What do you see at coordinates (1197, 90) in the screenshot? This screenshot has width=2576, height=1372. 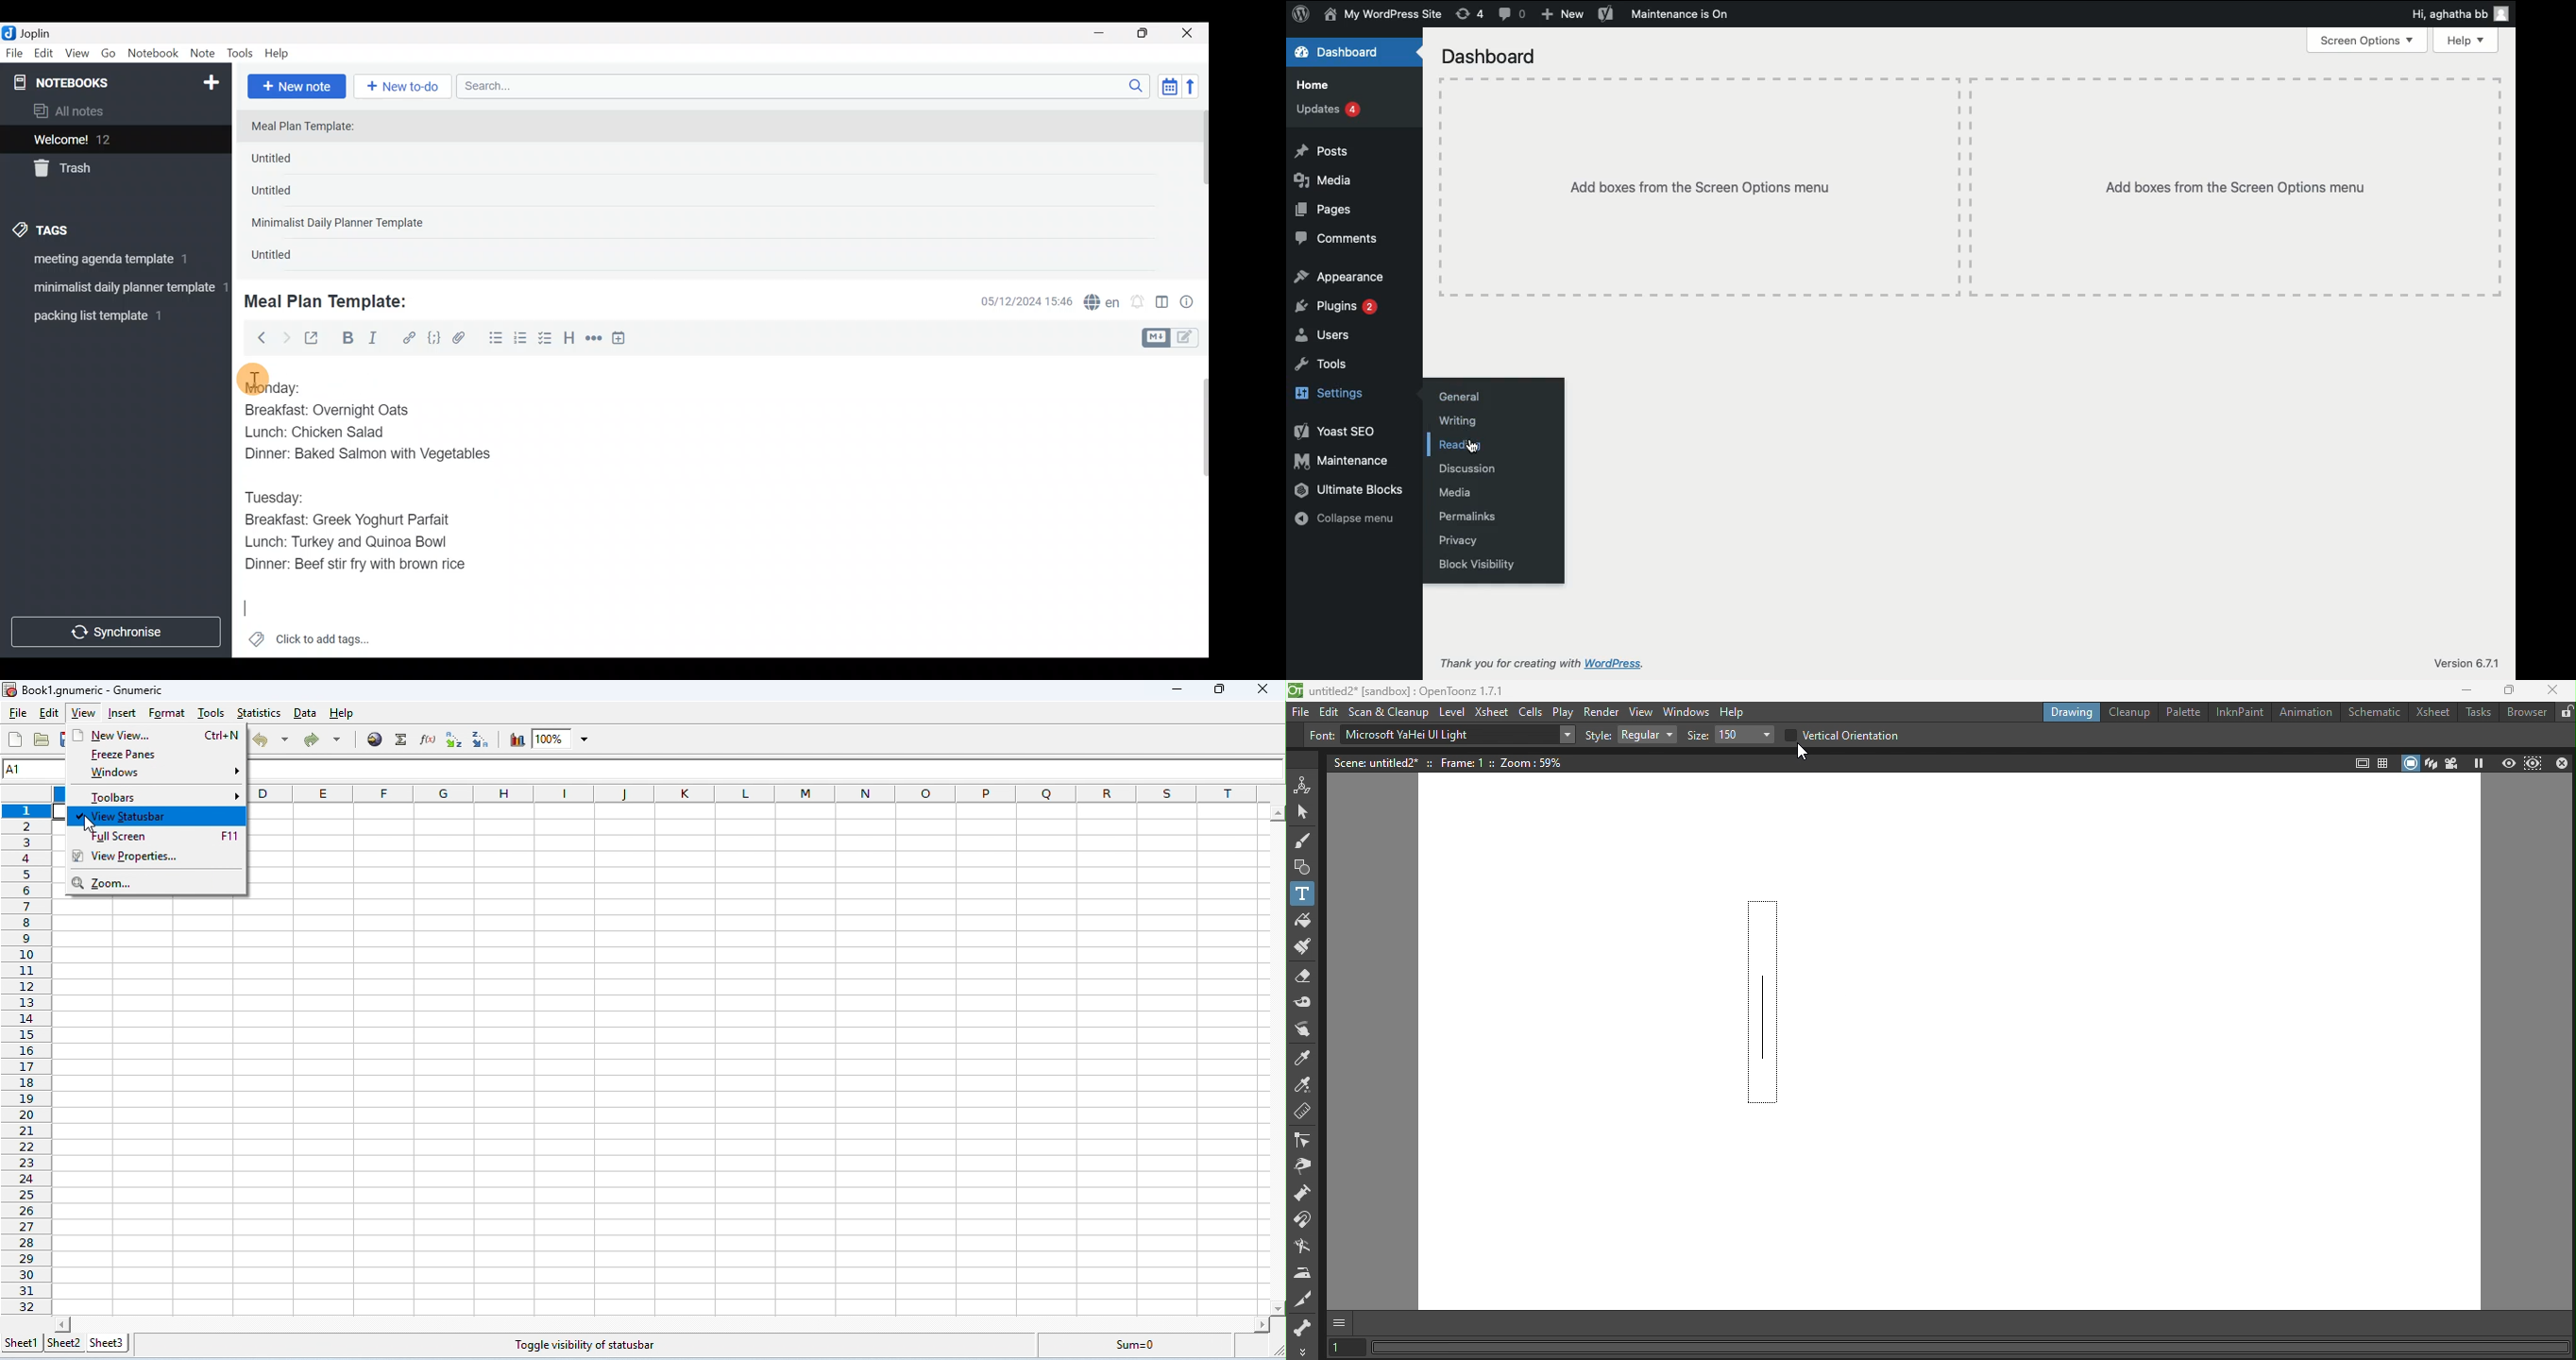 I see `Reverse sort` at bounding box center [1197, 90].